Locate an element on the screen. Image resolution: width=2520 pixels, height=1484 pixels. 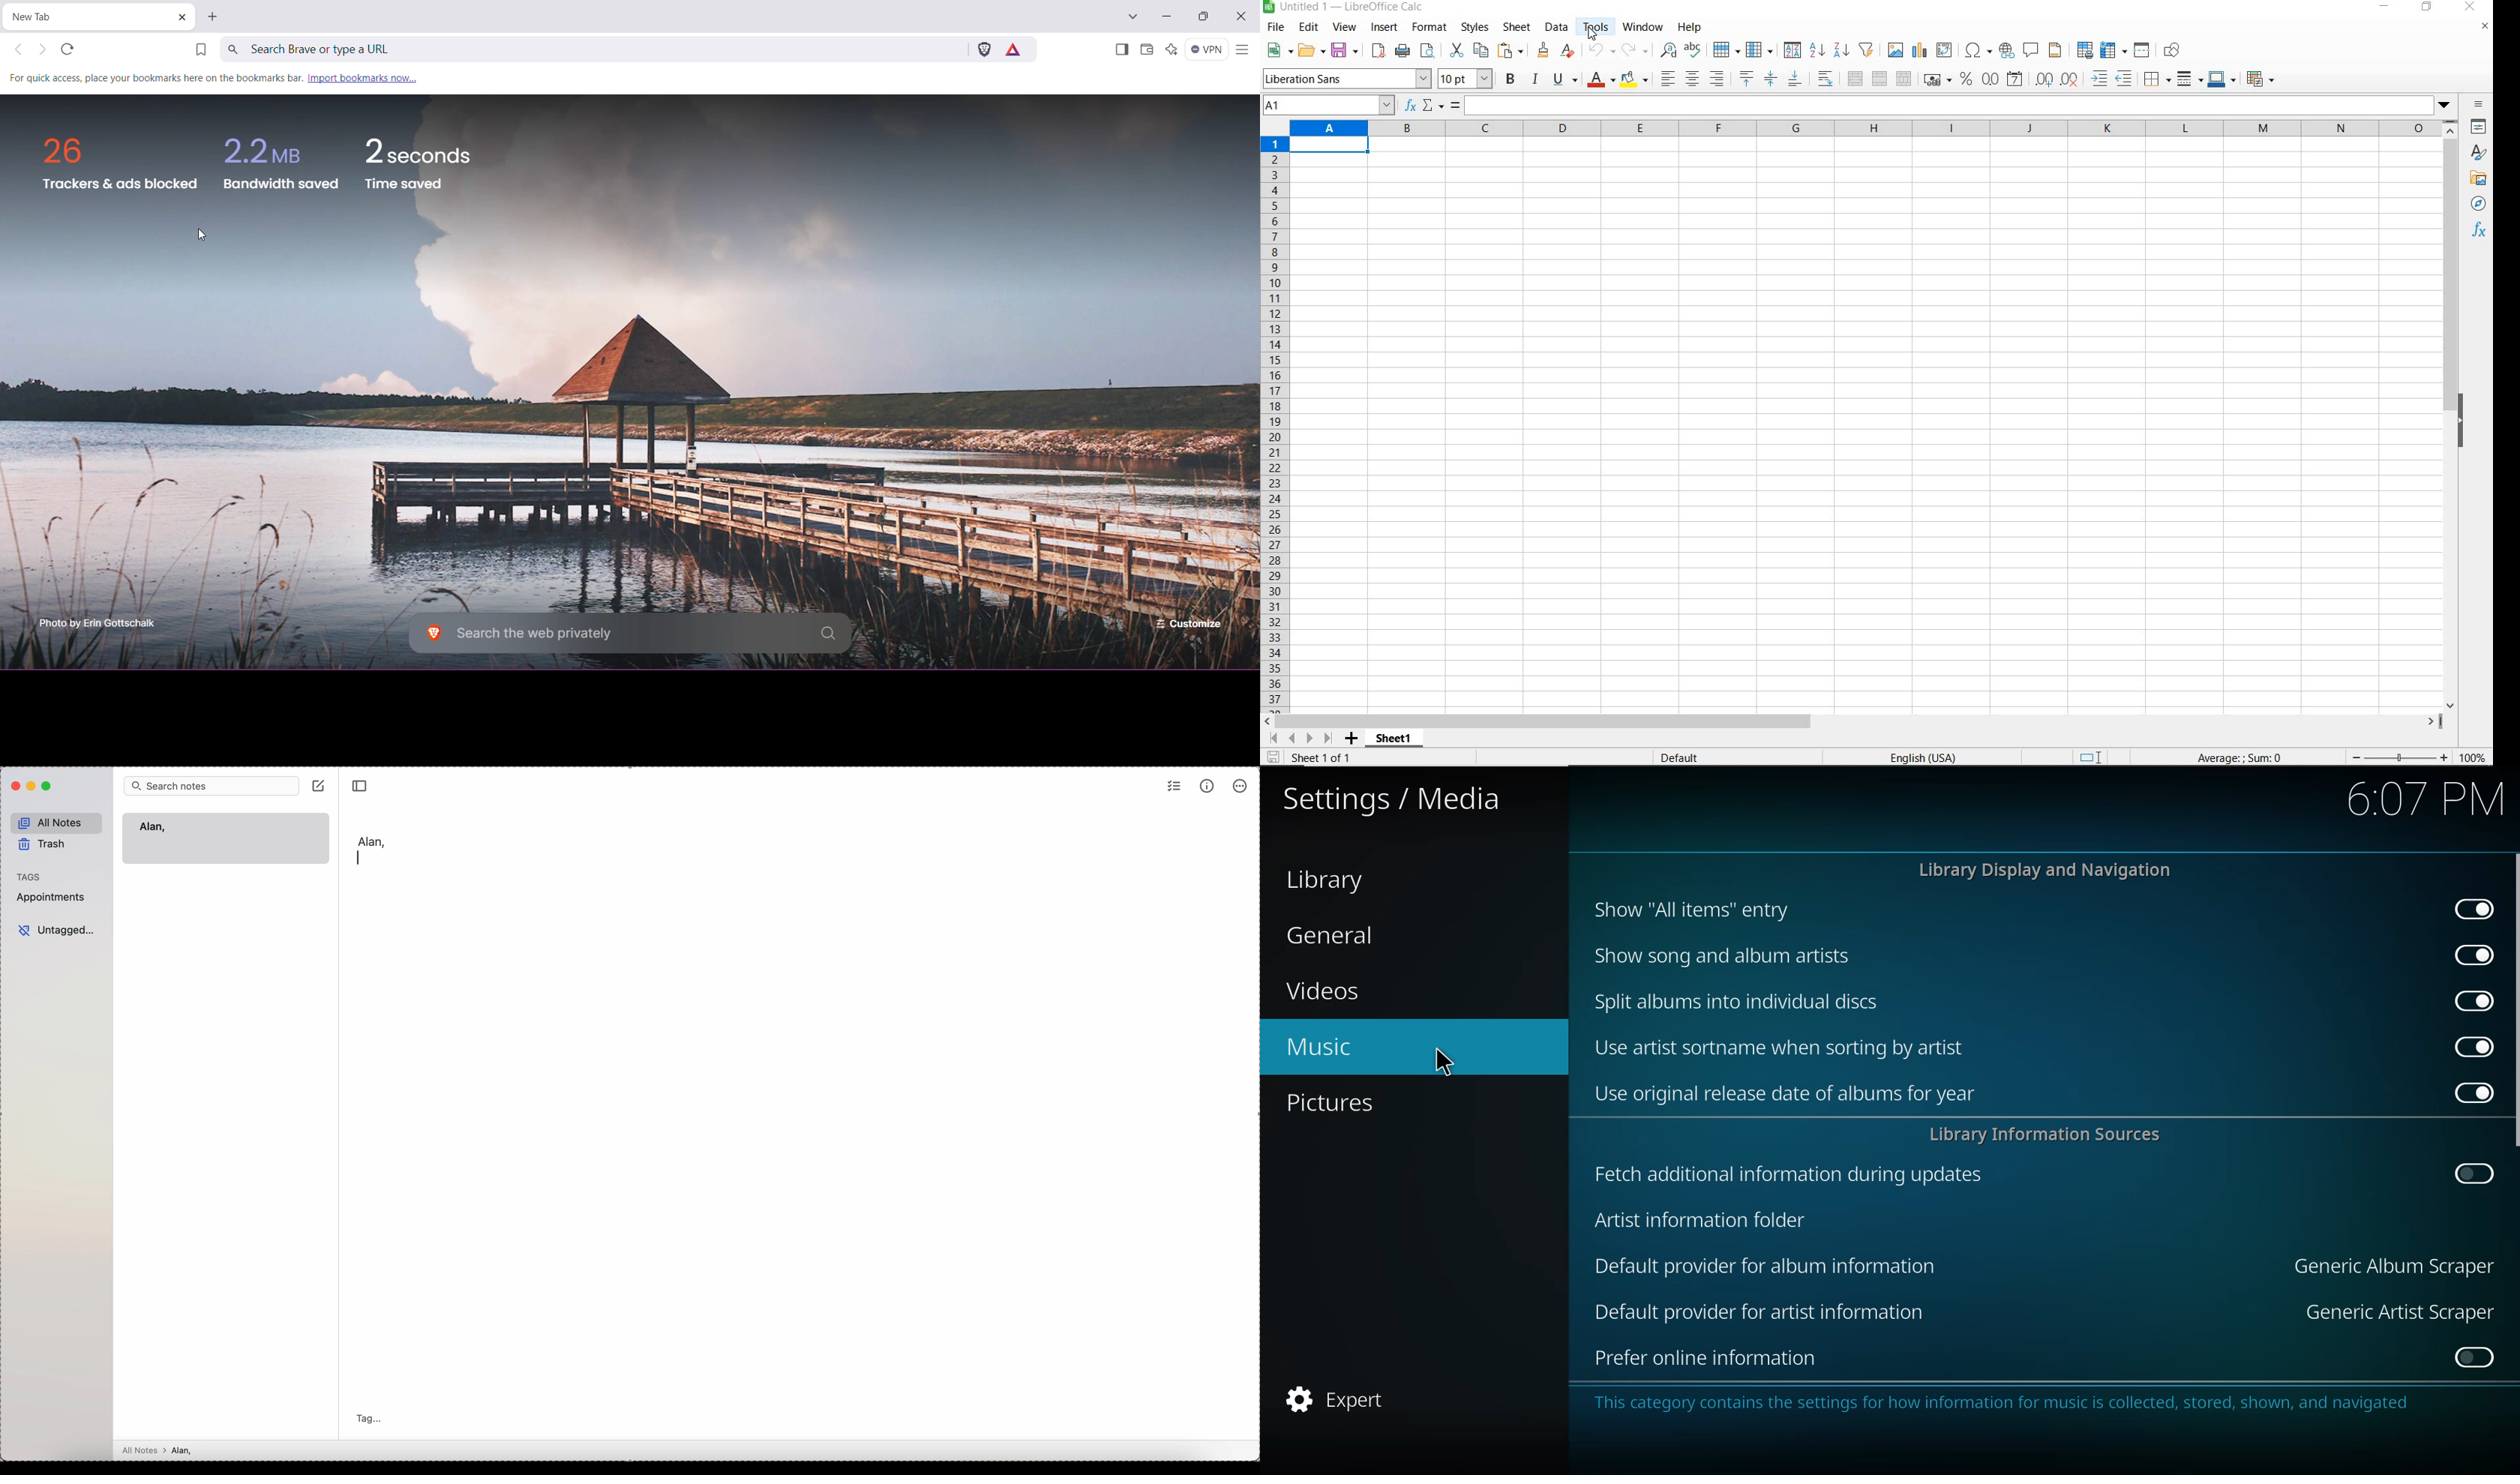
all notes is located at coordinates (57, 823).